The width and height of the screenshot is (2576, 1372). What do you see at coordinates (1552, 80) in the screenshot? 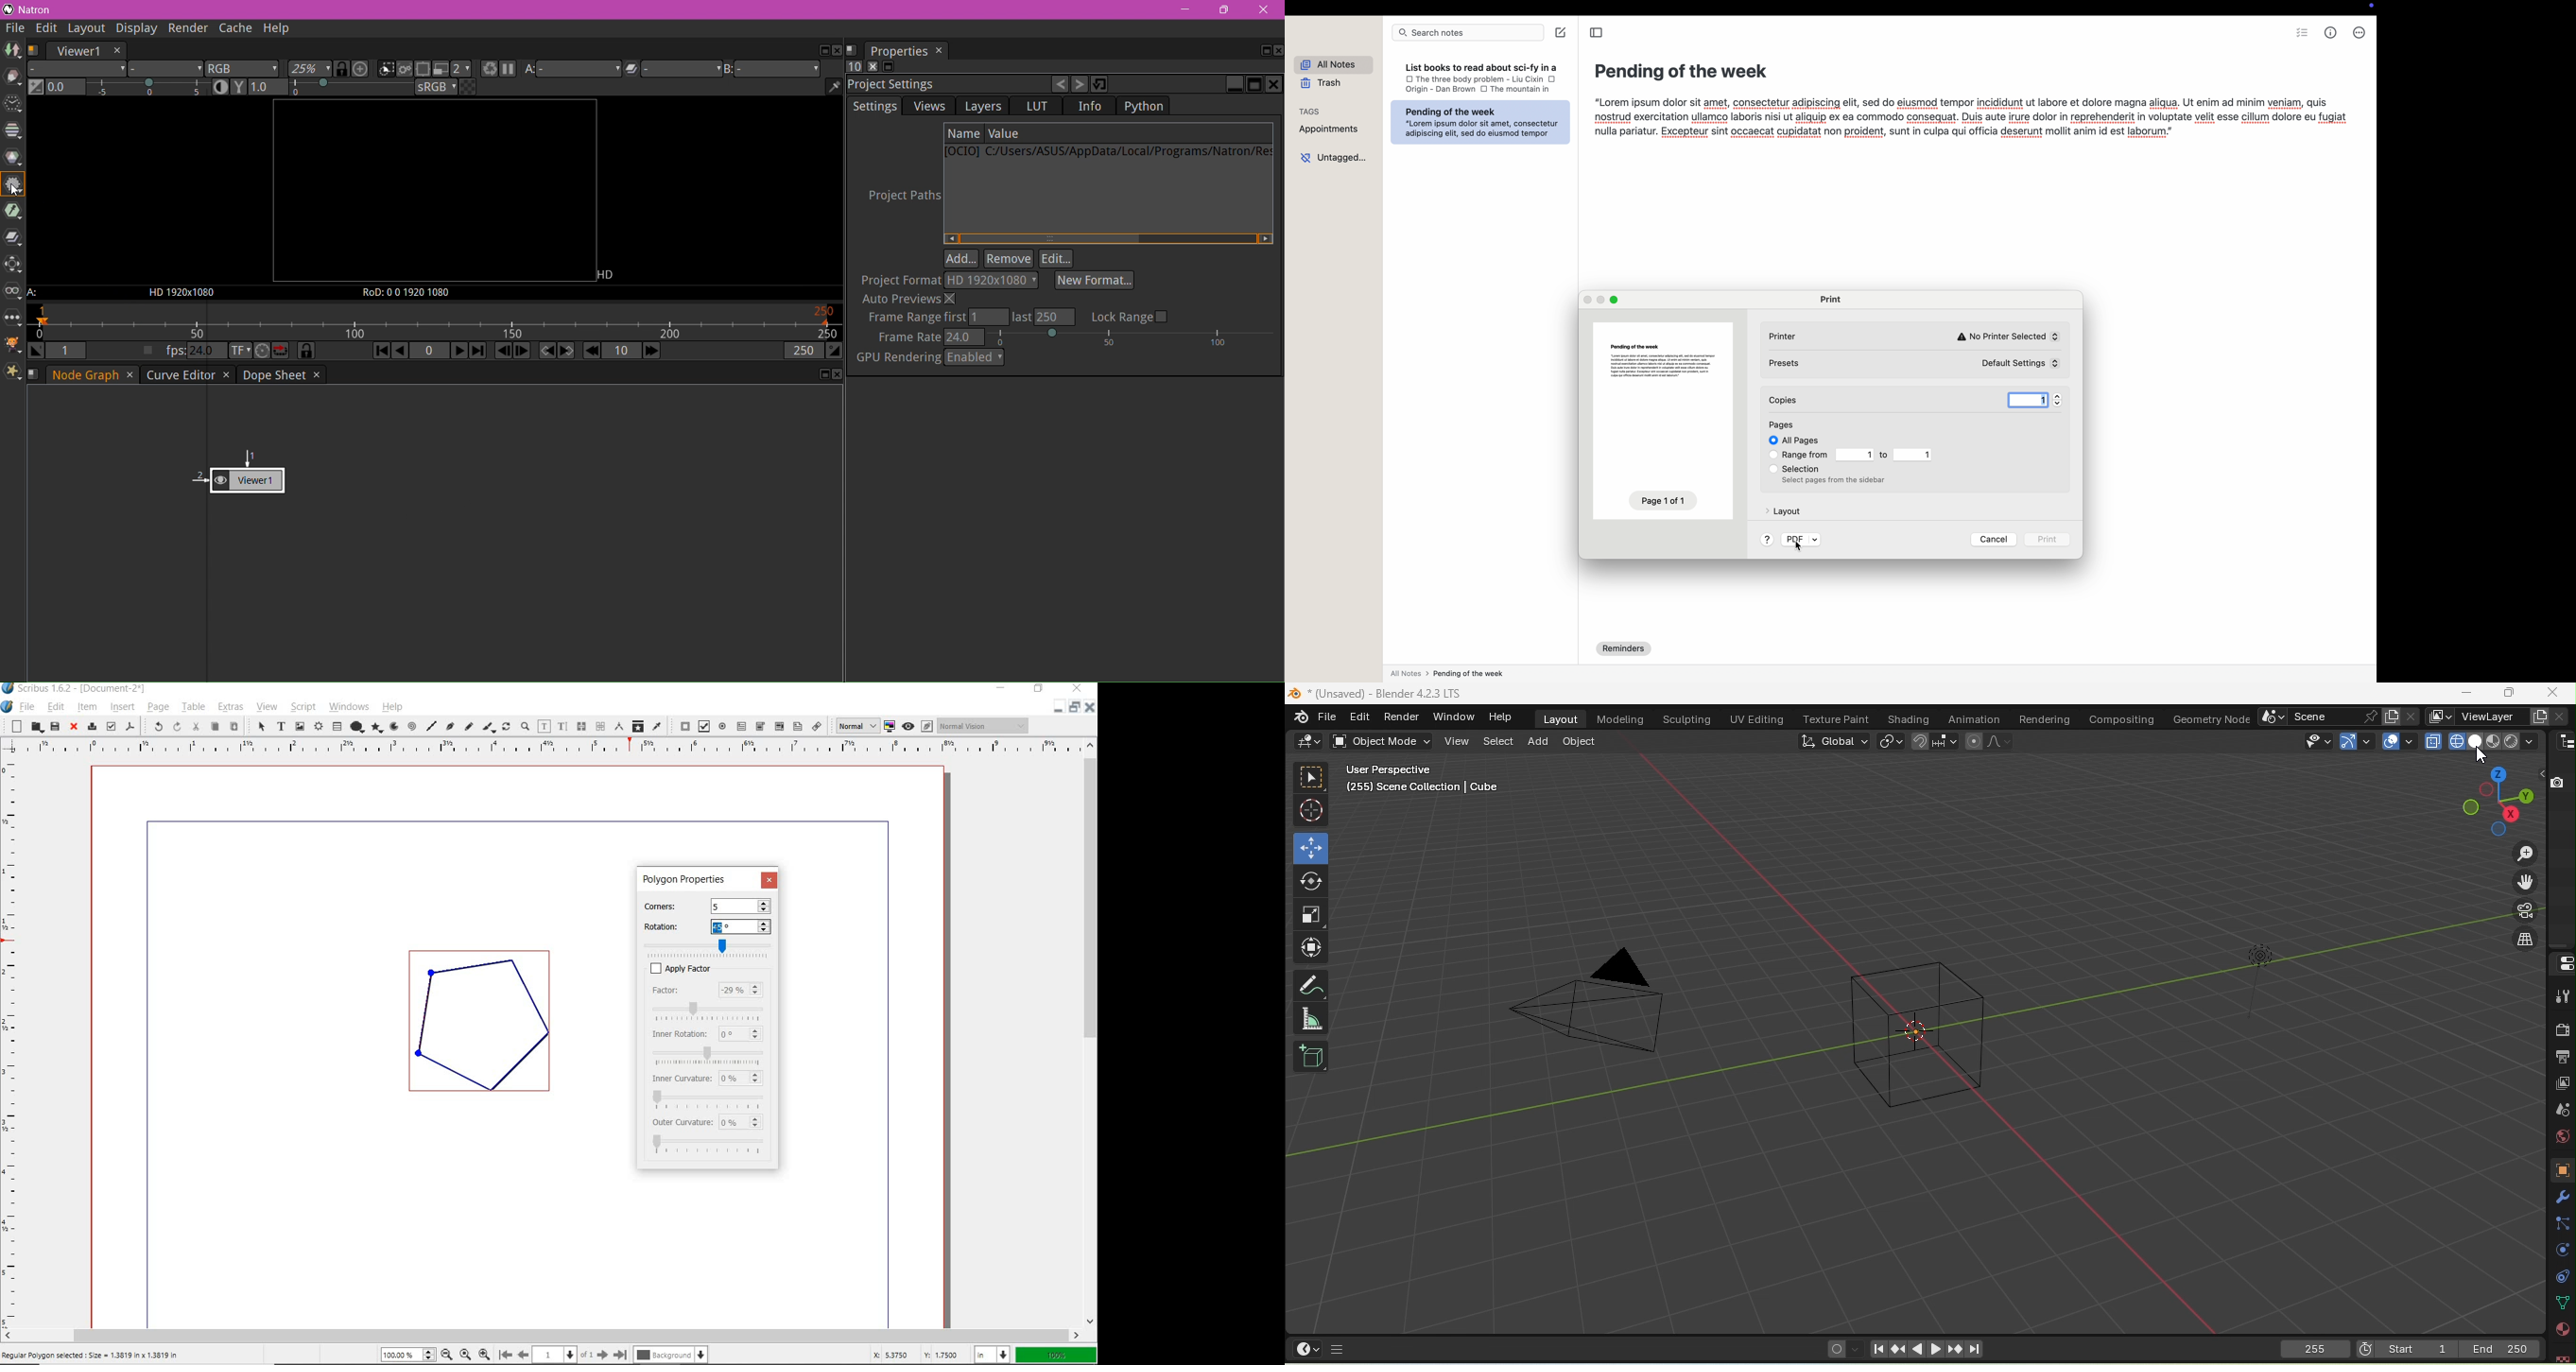
I see `checkbox` at bounding box center [1552, 80].